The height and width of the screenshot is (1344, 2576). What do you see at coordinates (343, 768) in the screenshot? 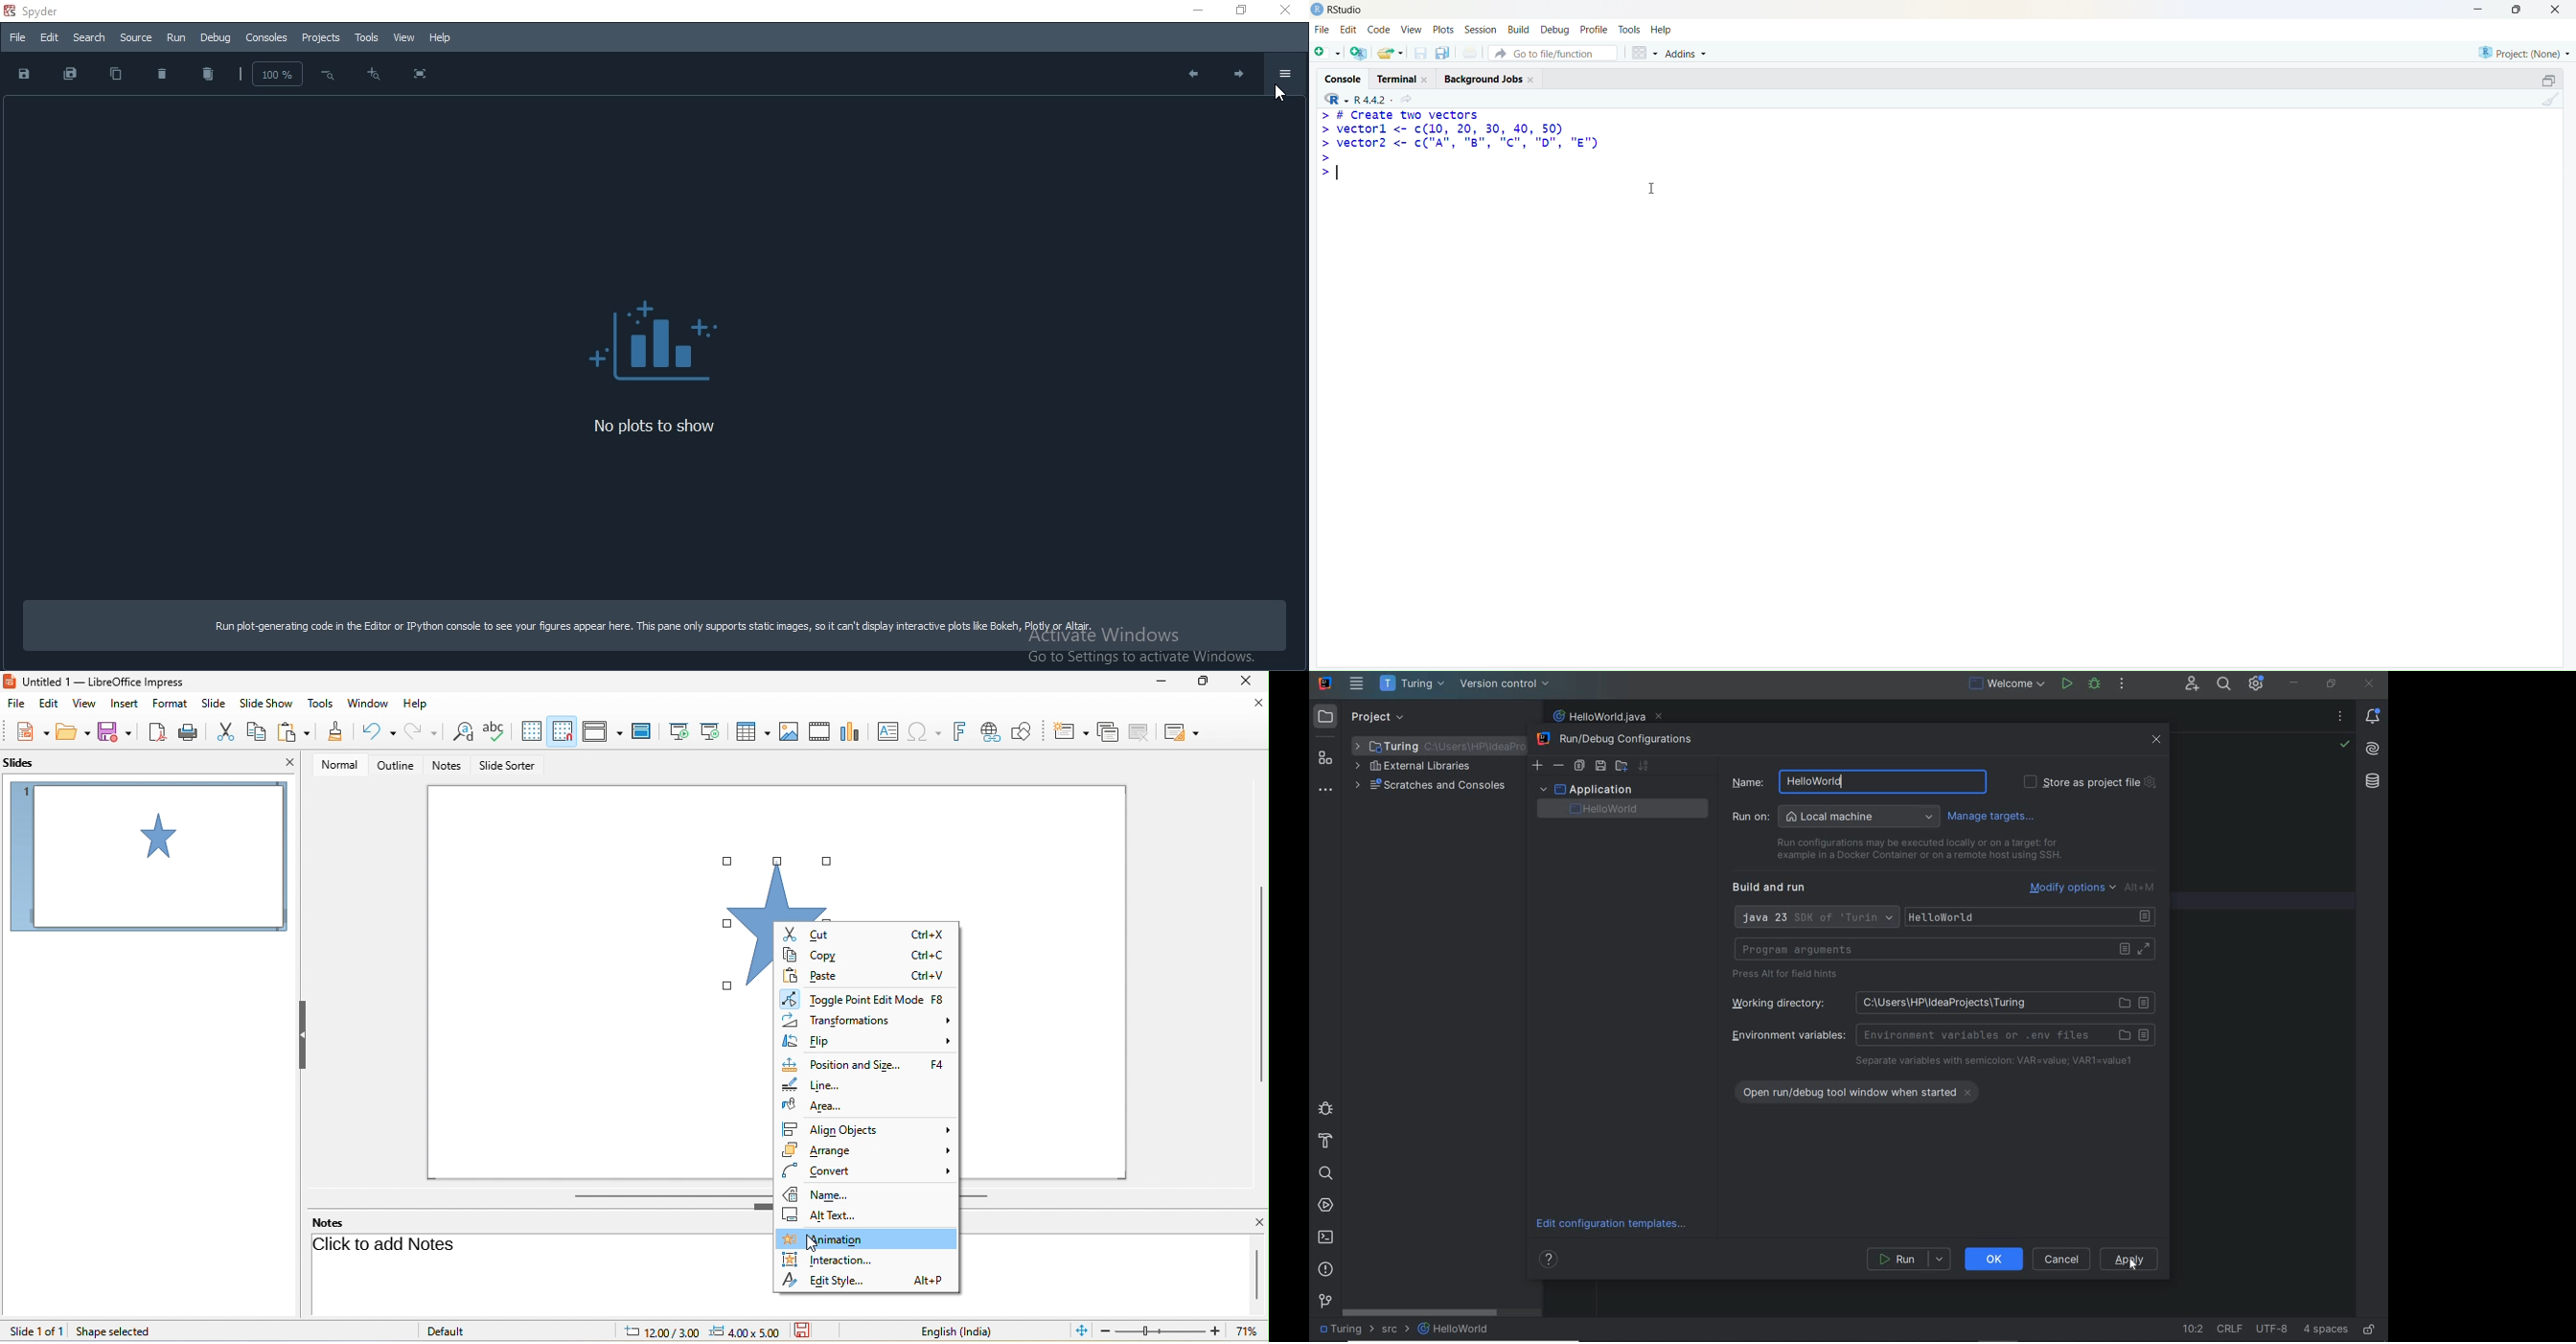
I see `normal` at bounding box center [343, 768].